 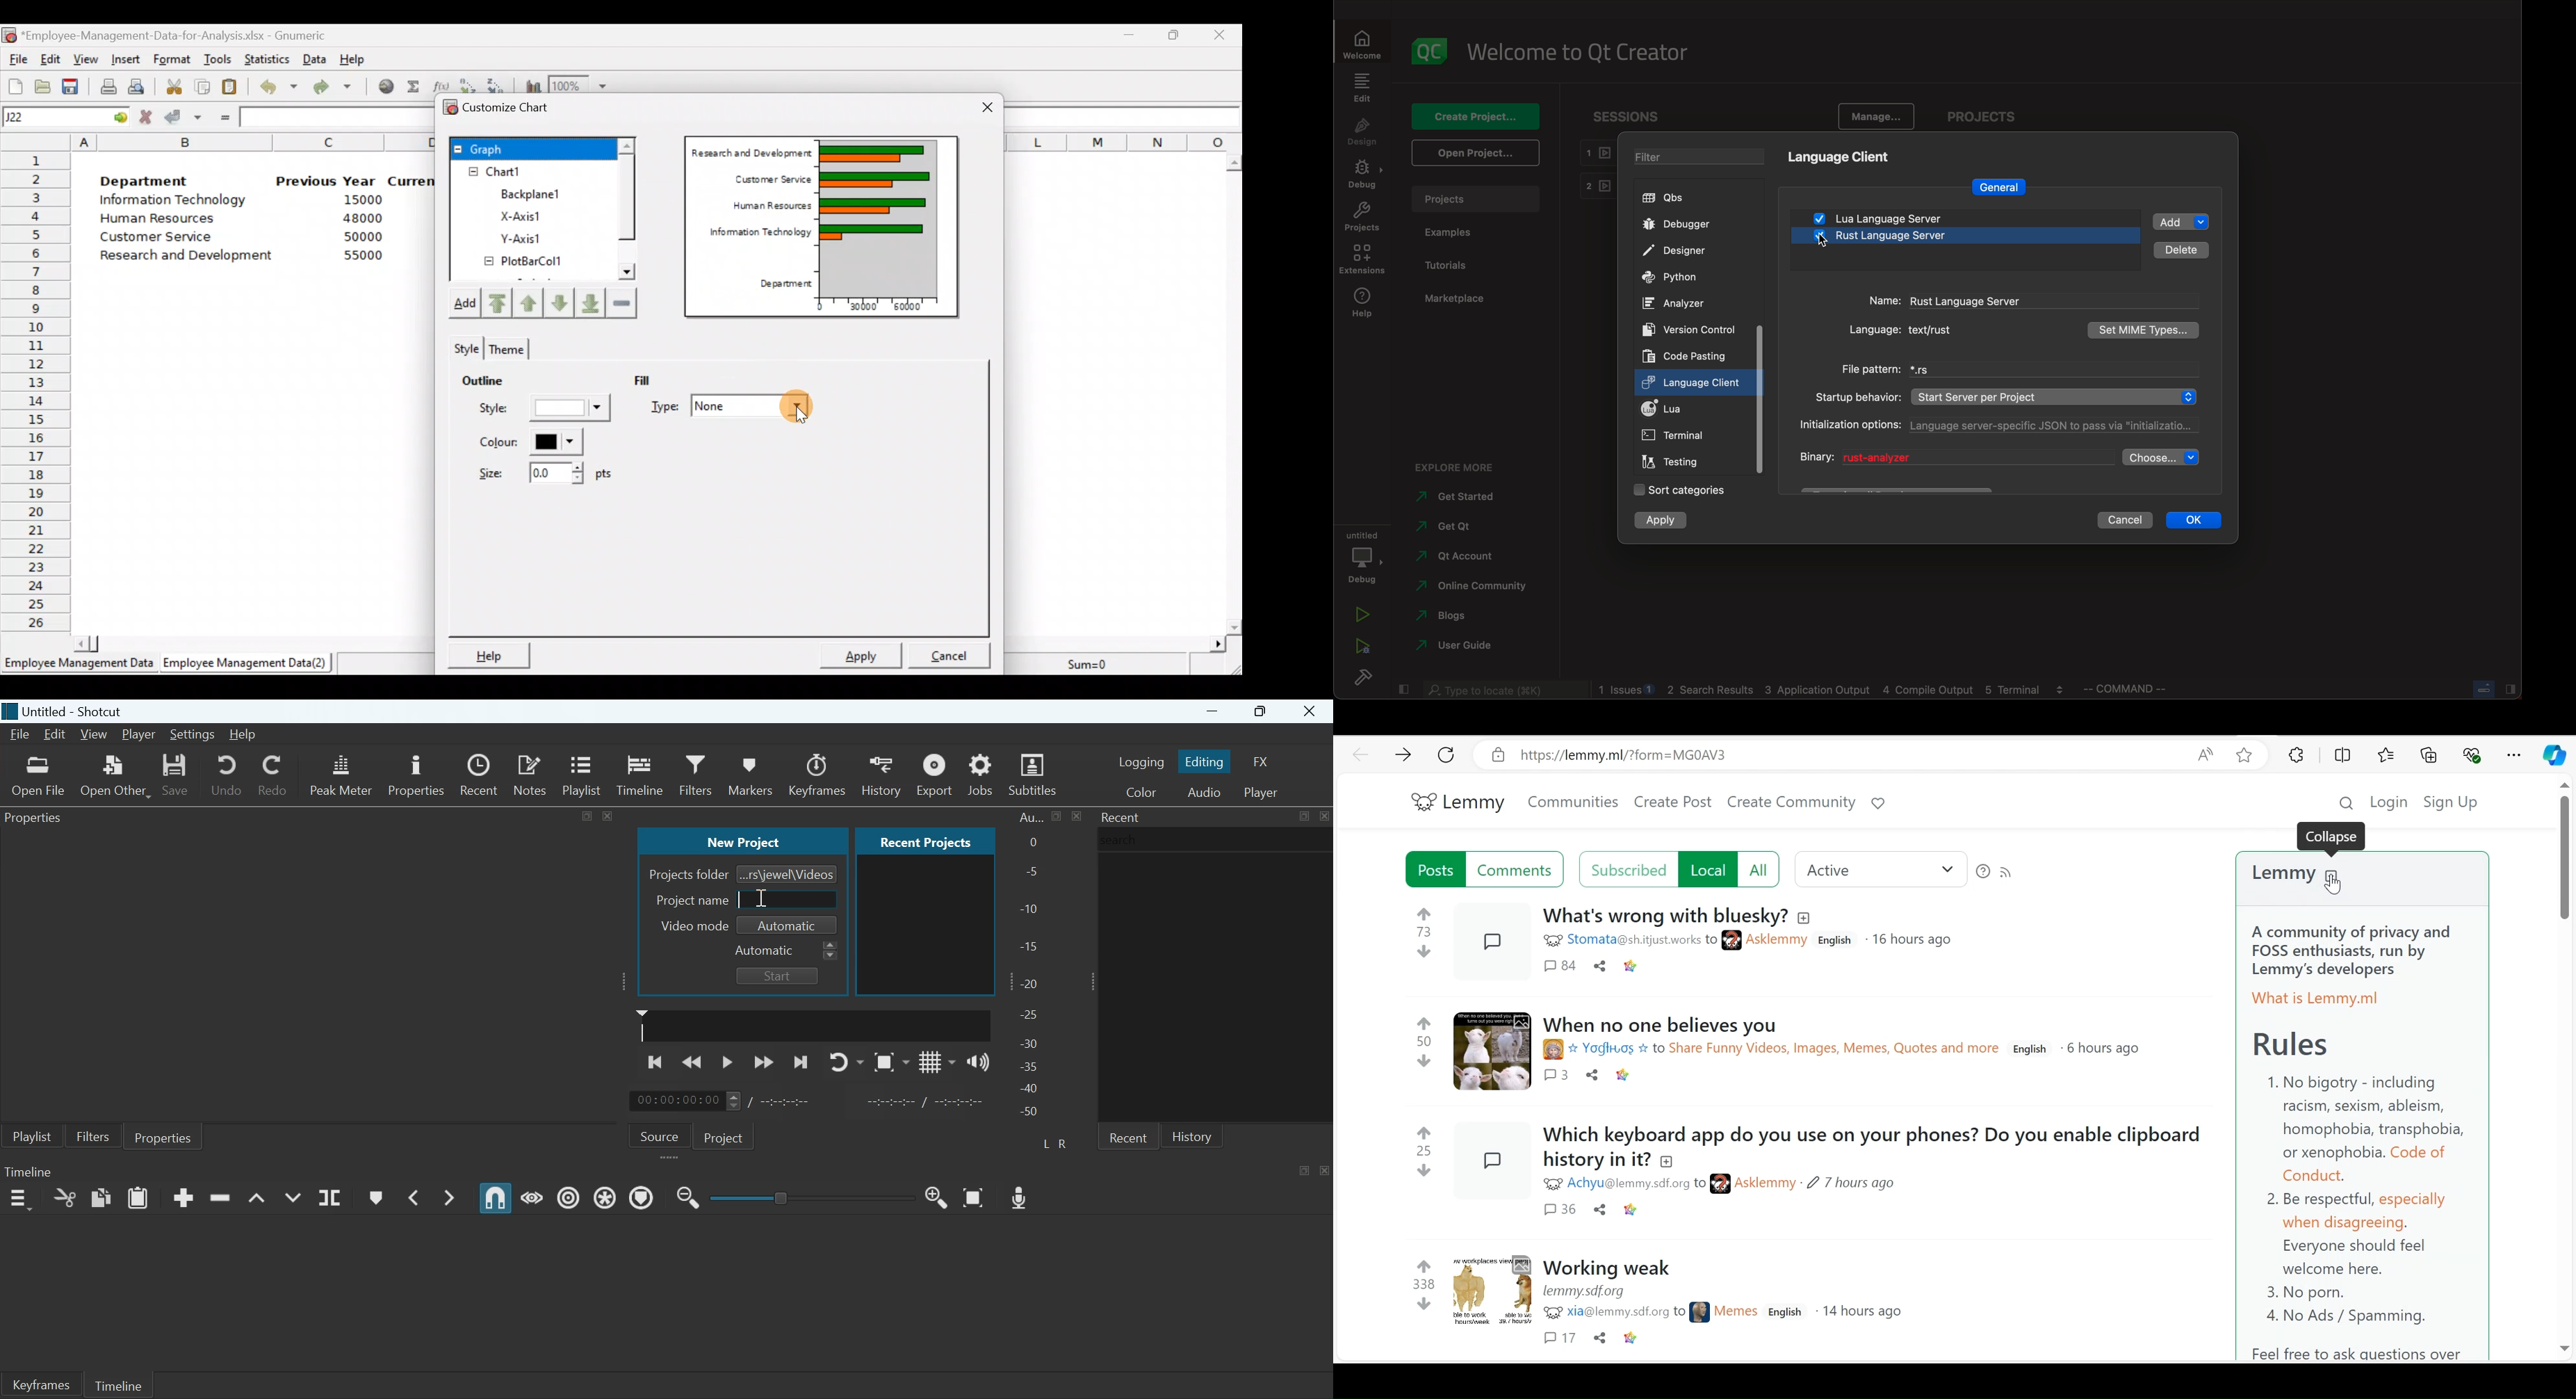 What do you see at coordinates (2146, 329) in the screenshot?
I see `types` at bounding box center [2146, 329].